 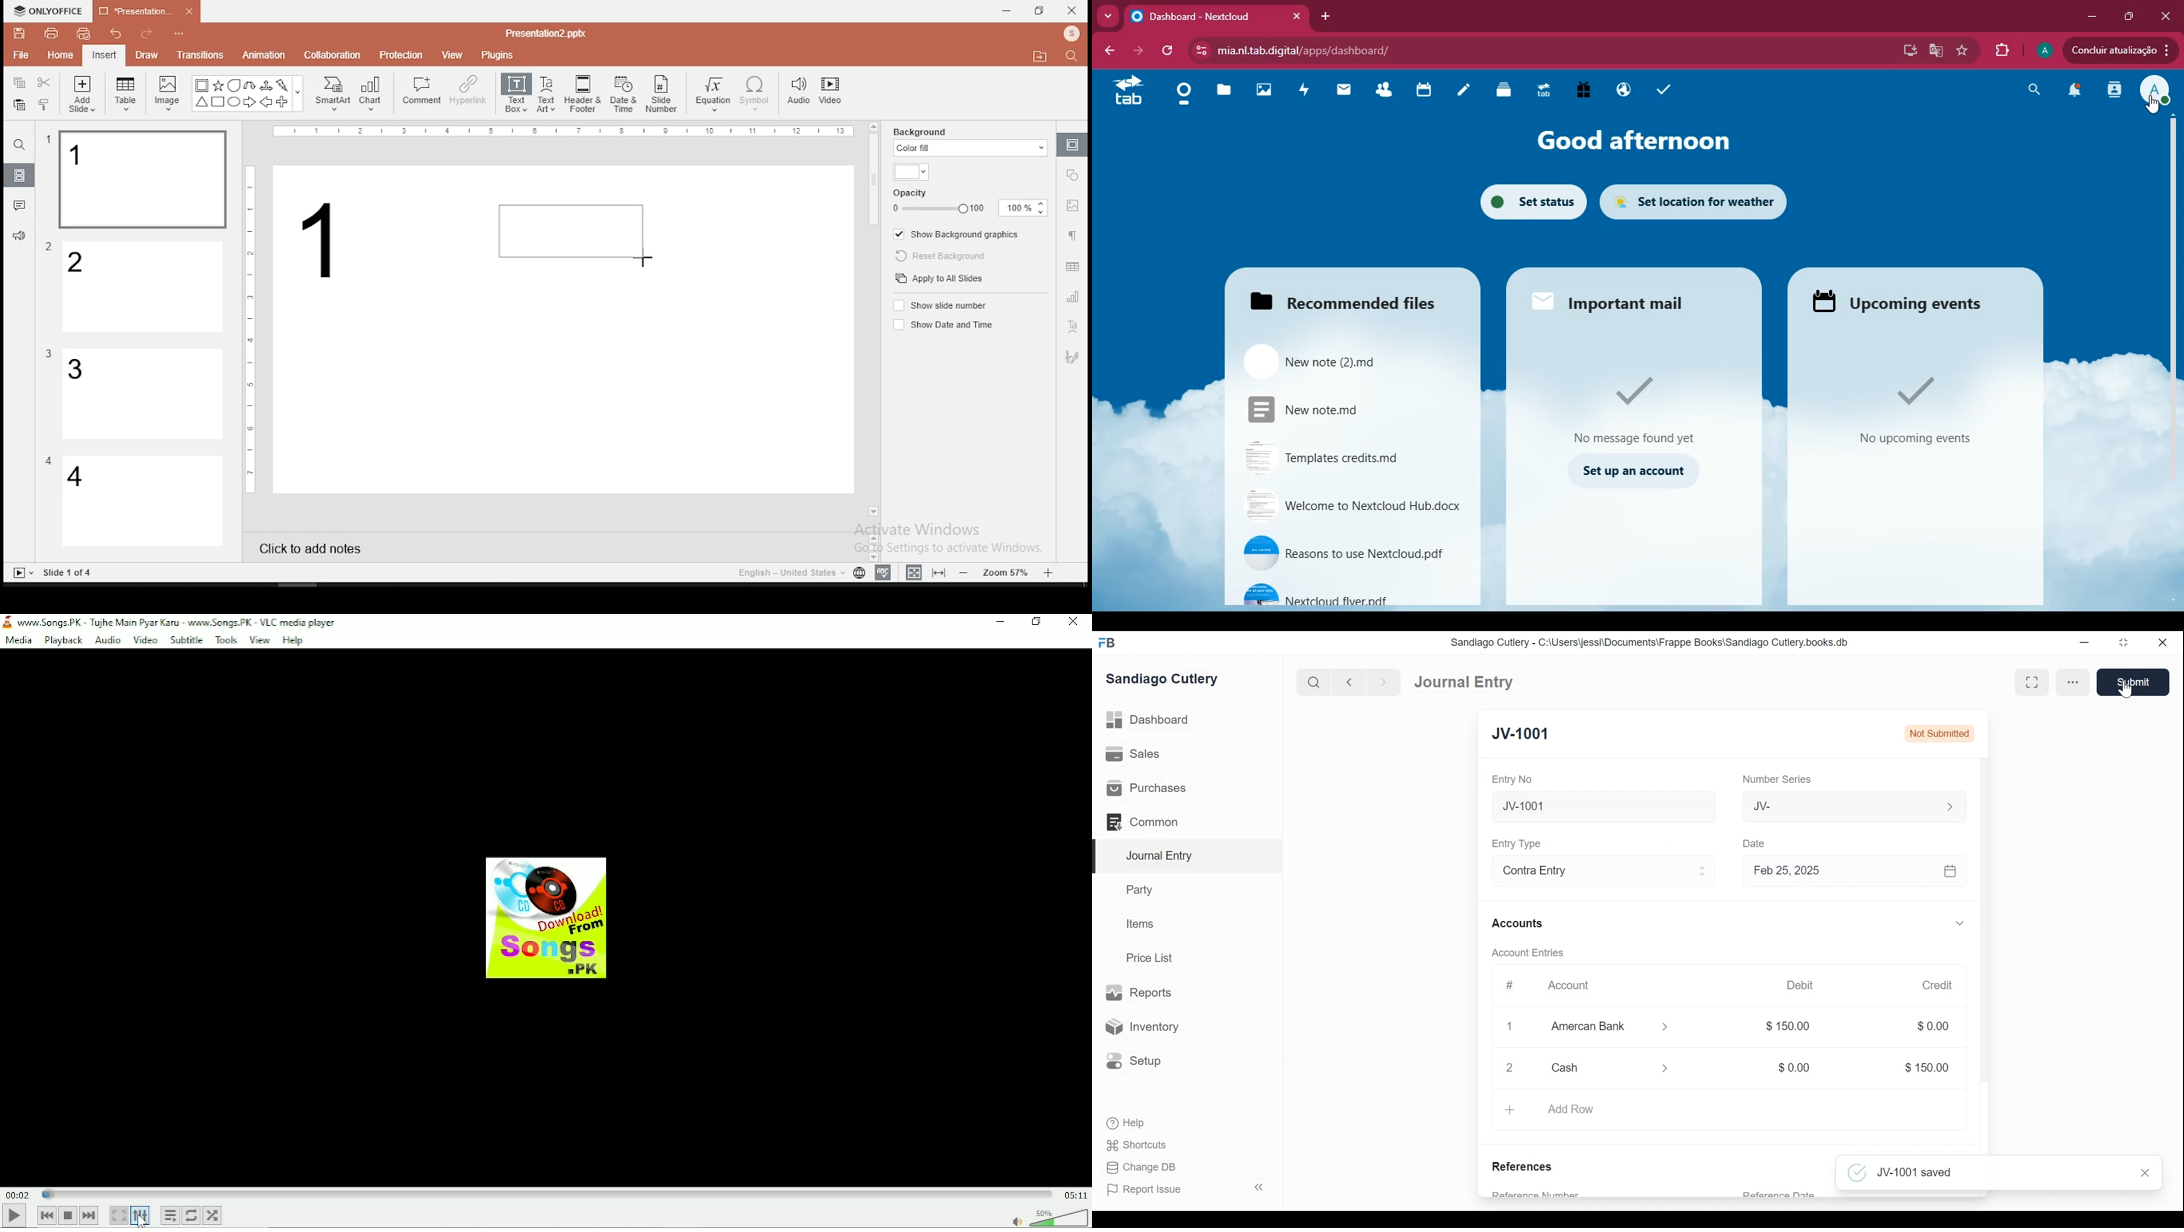 What do you see at coordinates (1326, 15) in the screenshot?
I see `add tab` at bounding box center [1326, 15].